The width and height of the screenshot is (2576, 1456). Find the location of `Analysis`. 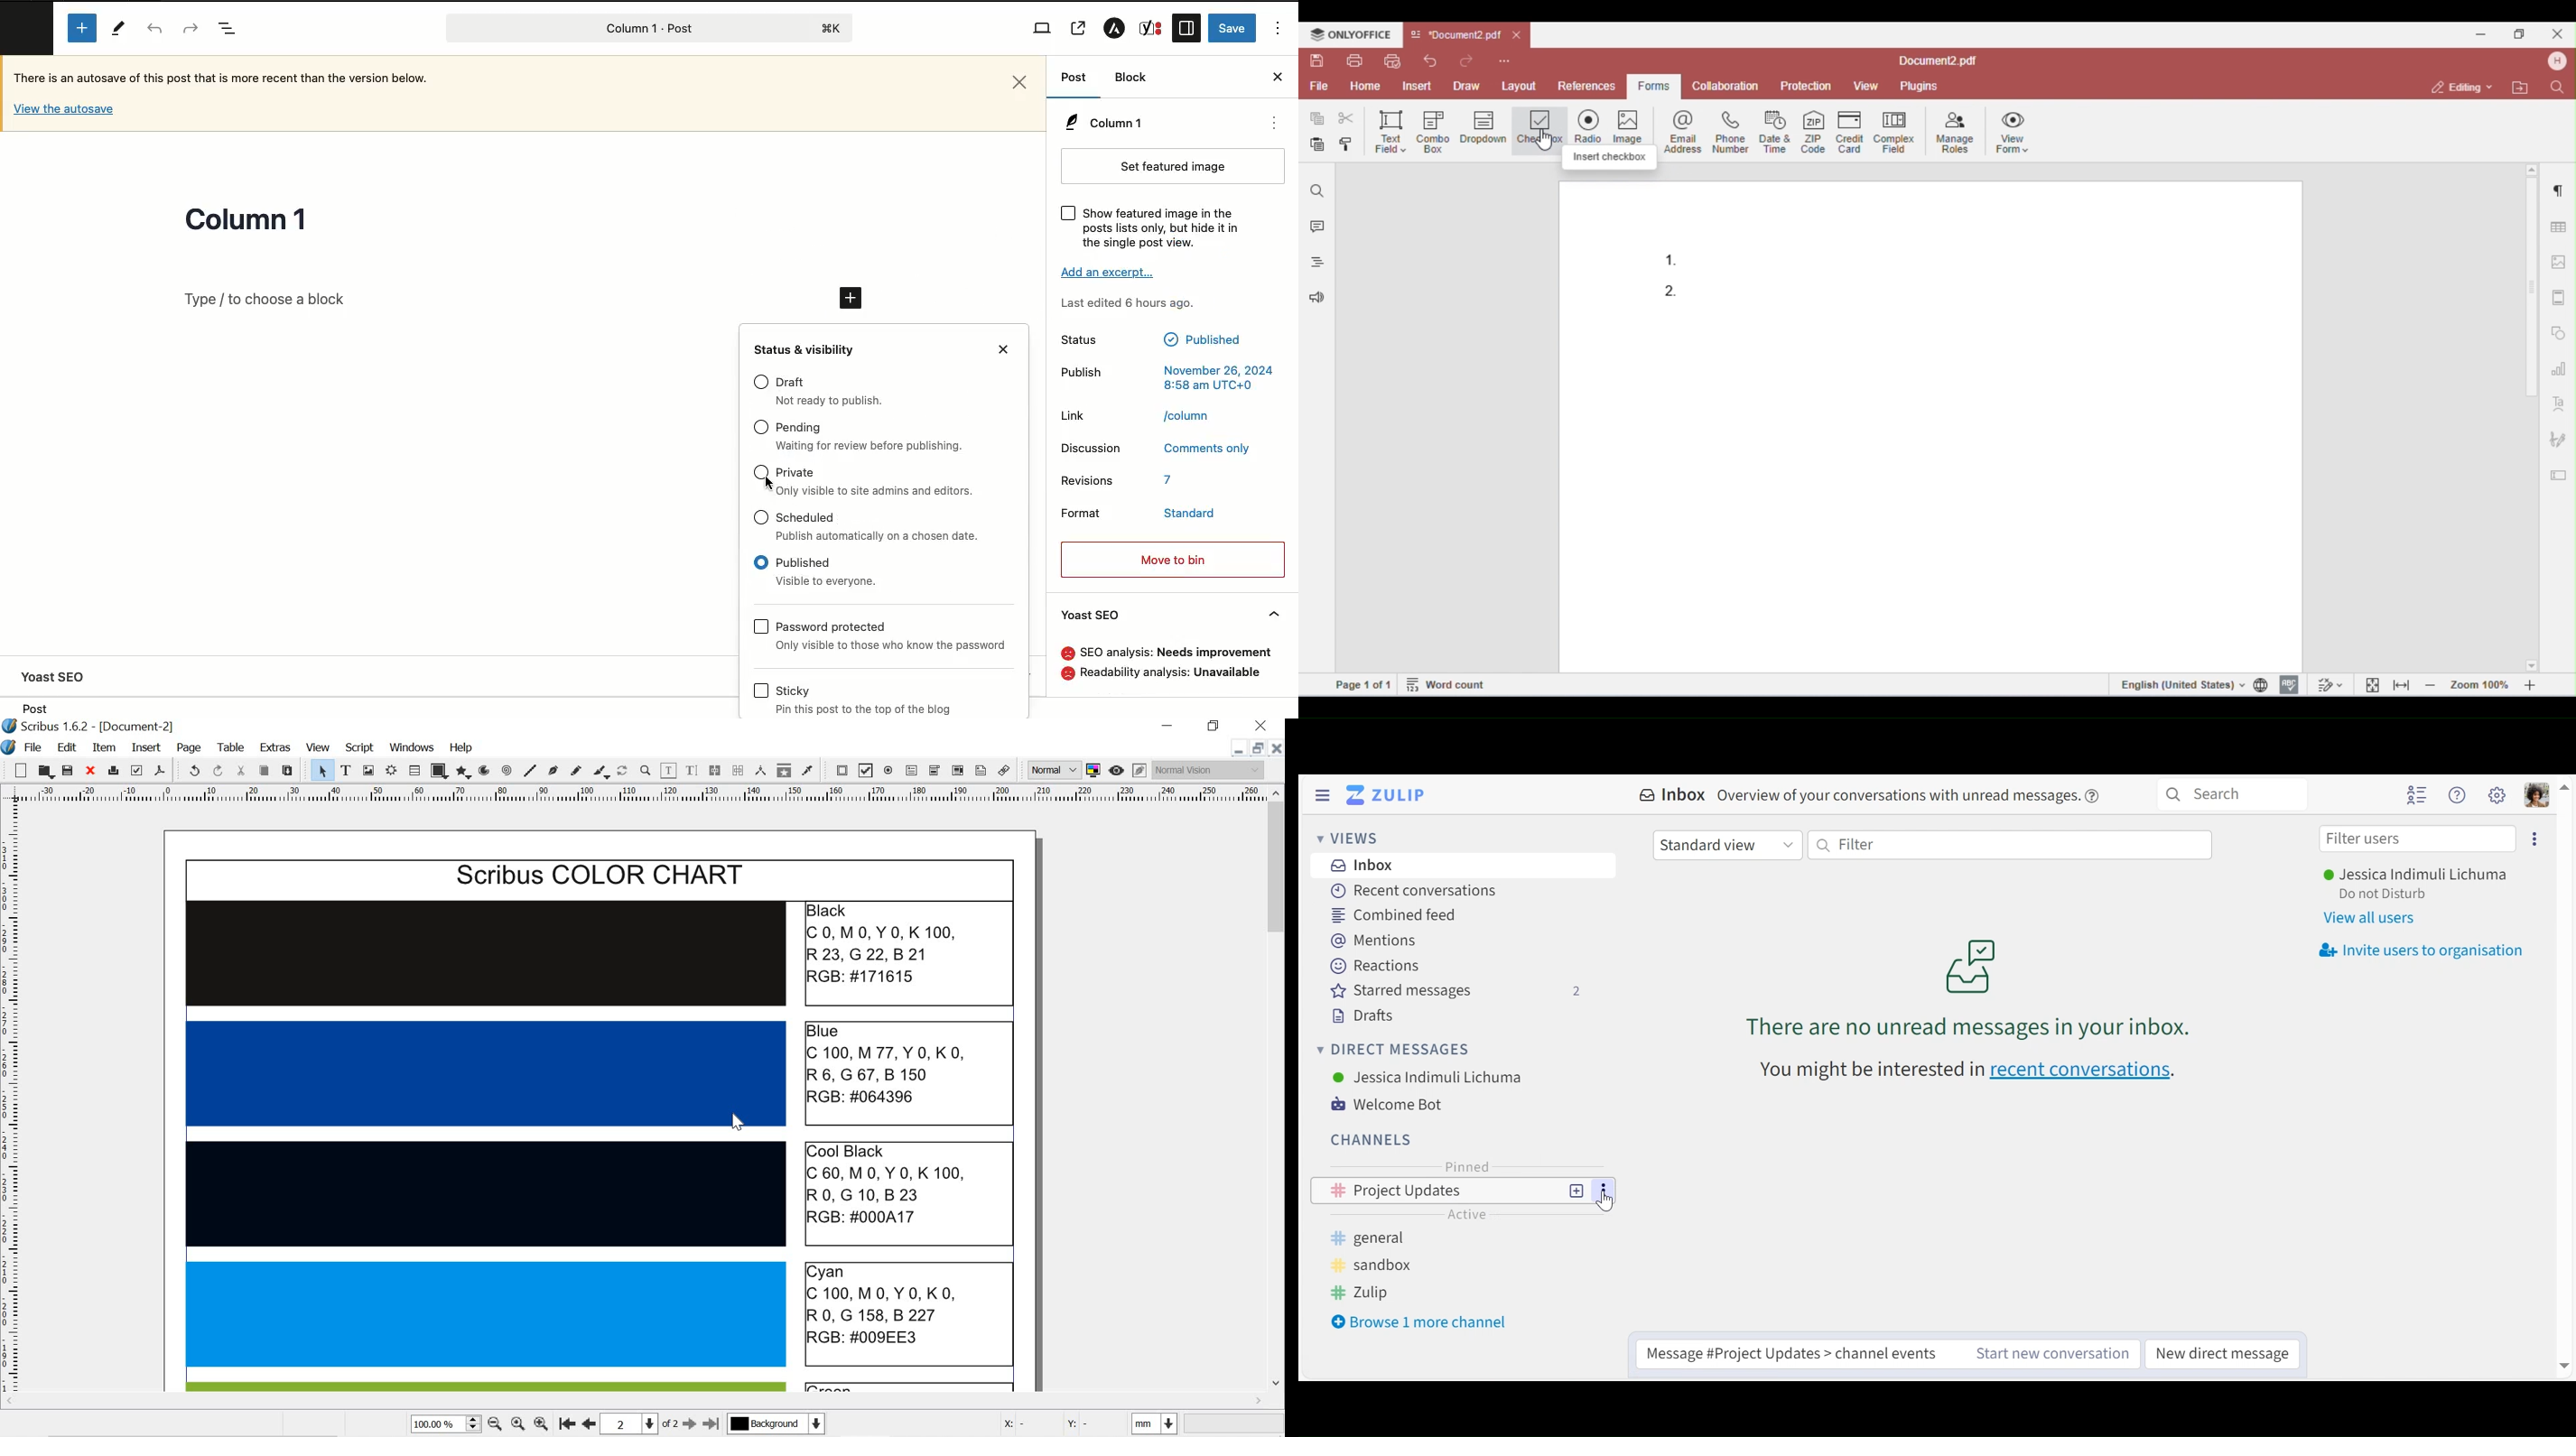

Analysis is located at coordinates (1173, 672).